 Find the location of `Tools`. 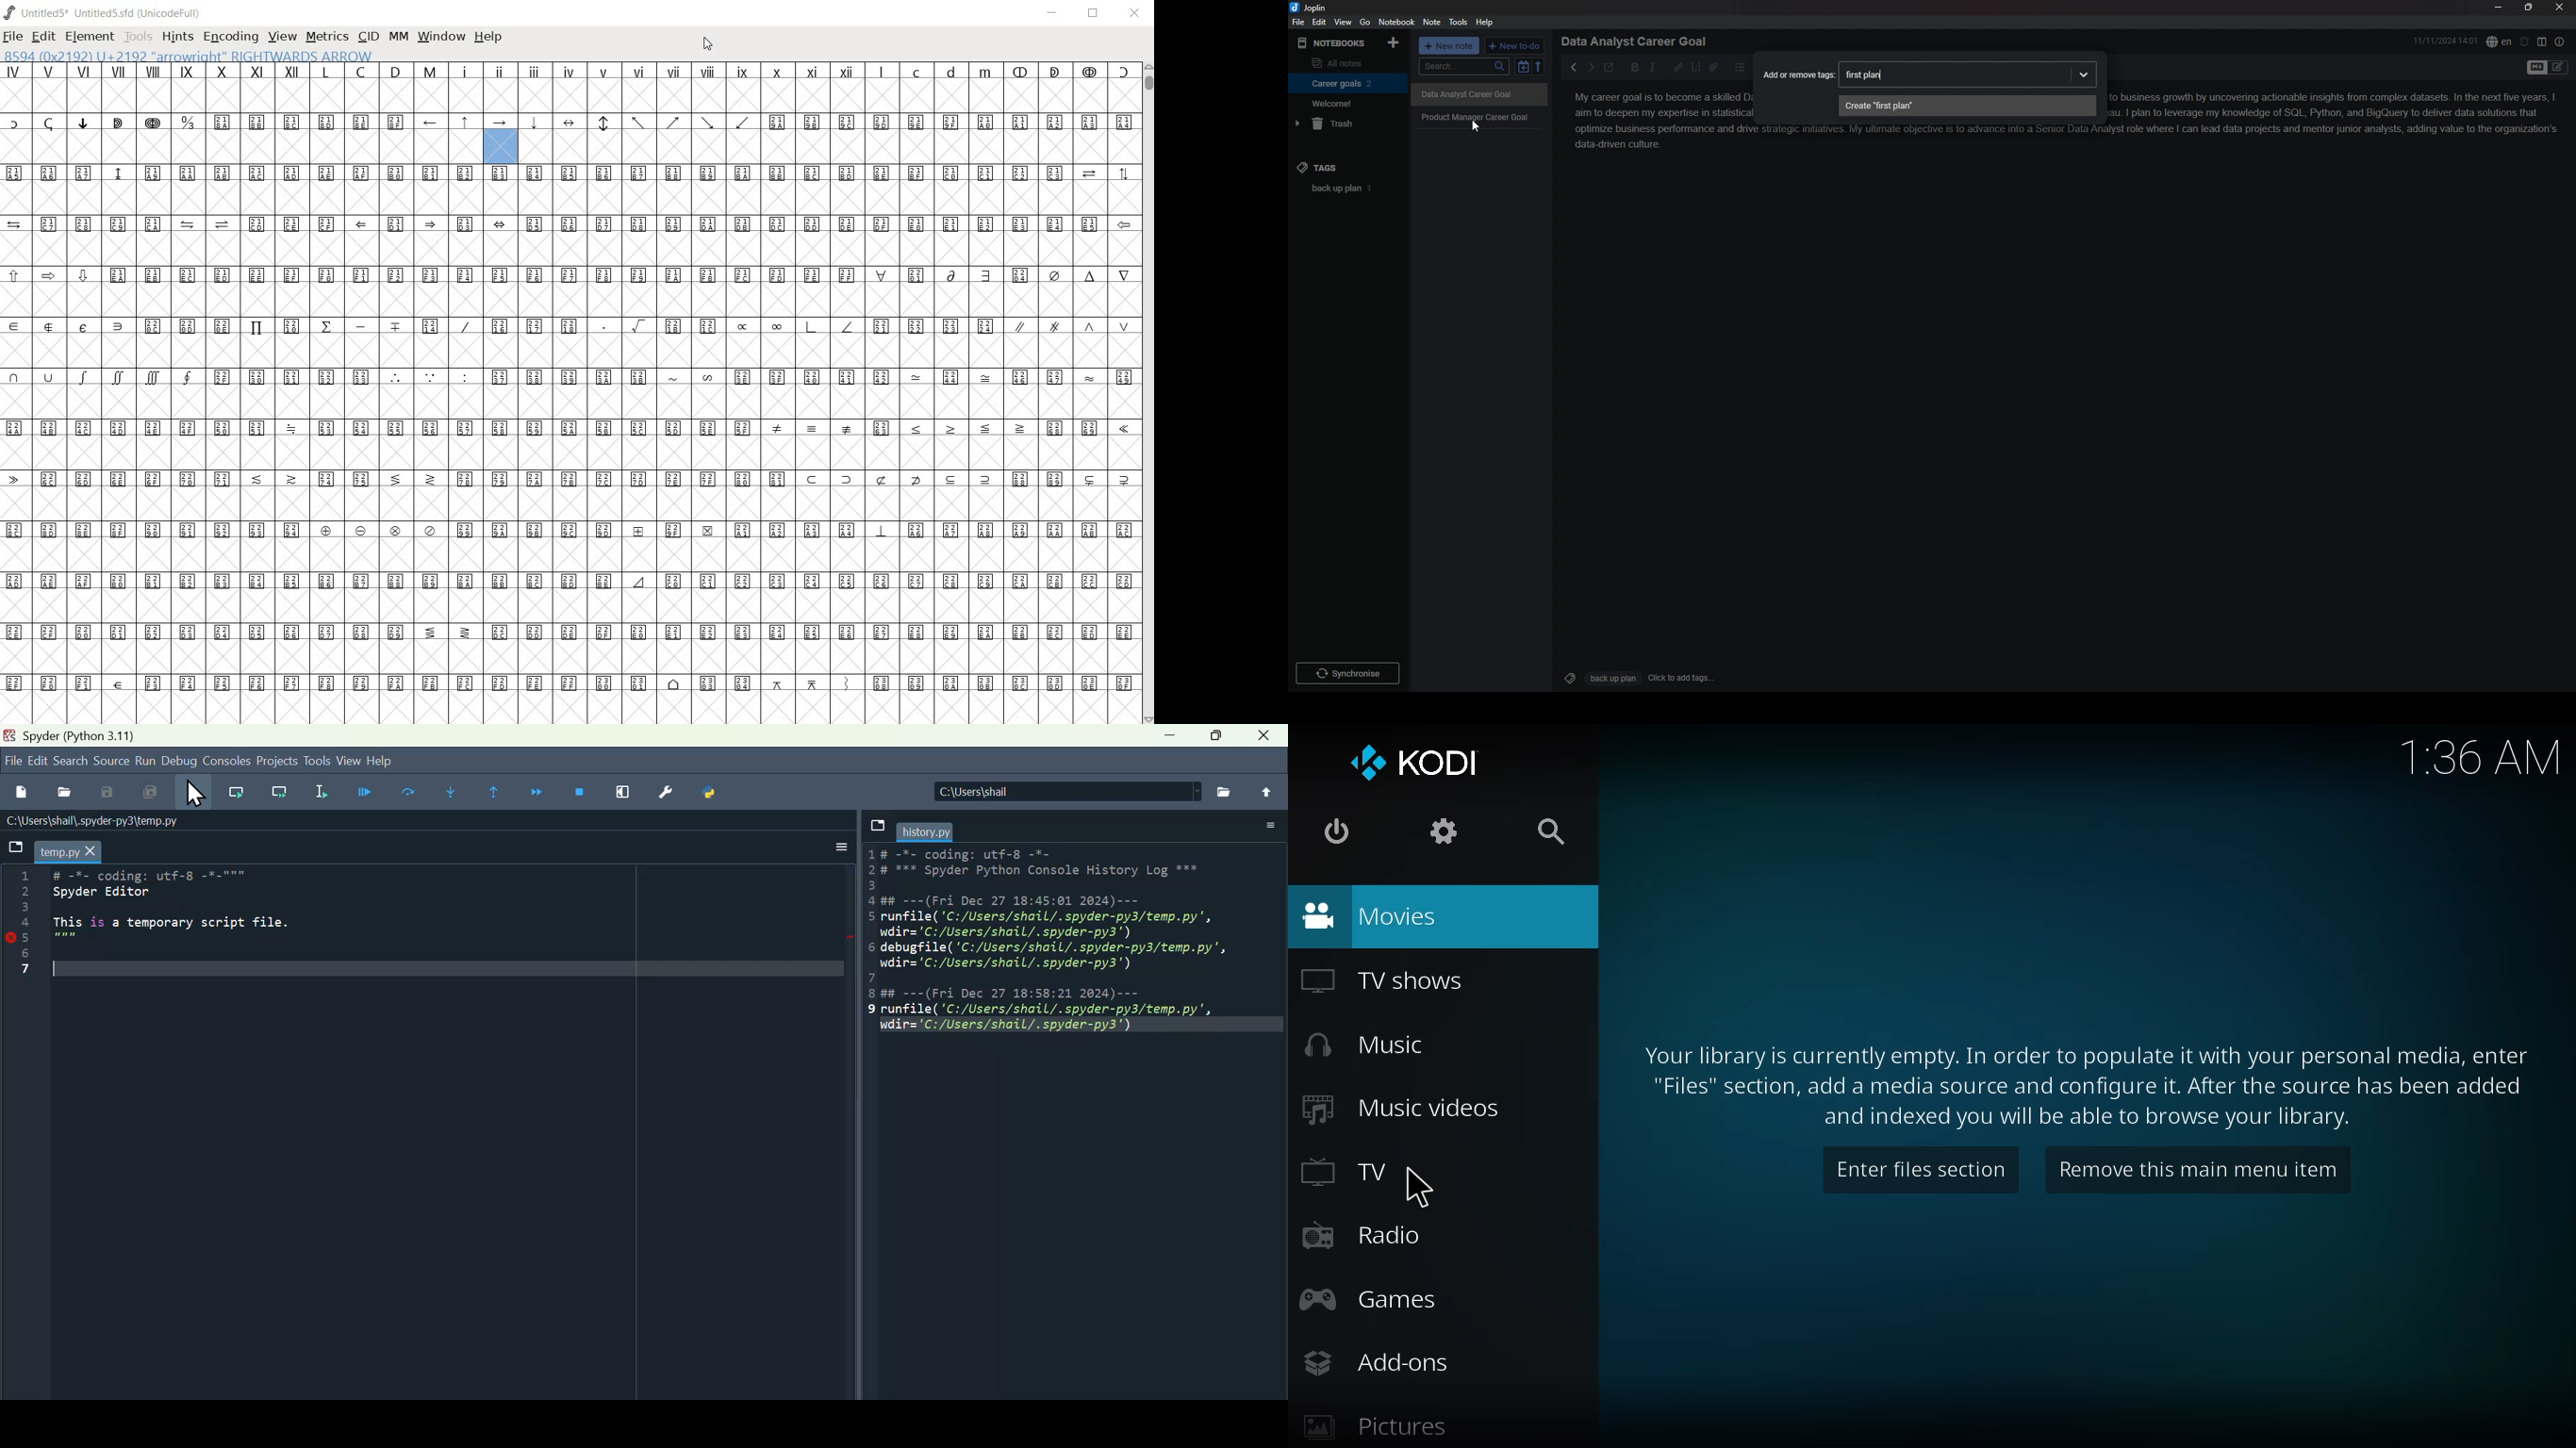

Tools is located at coordinates (320, 758).